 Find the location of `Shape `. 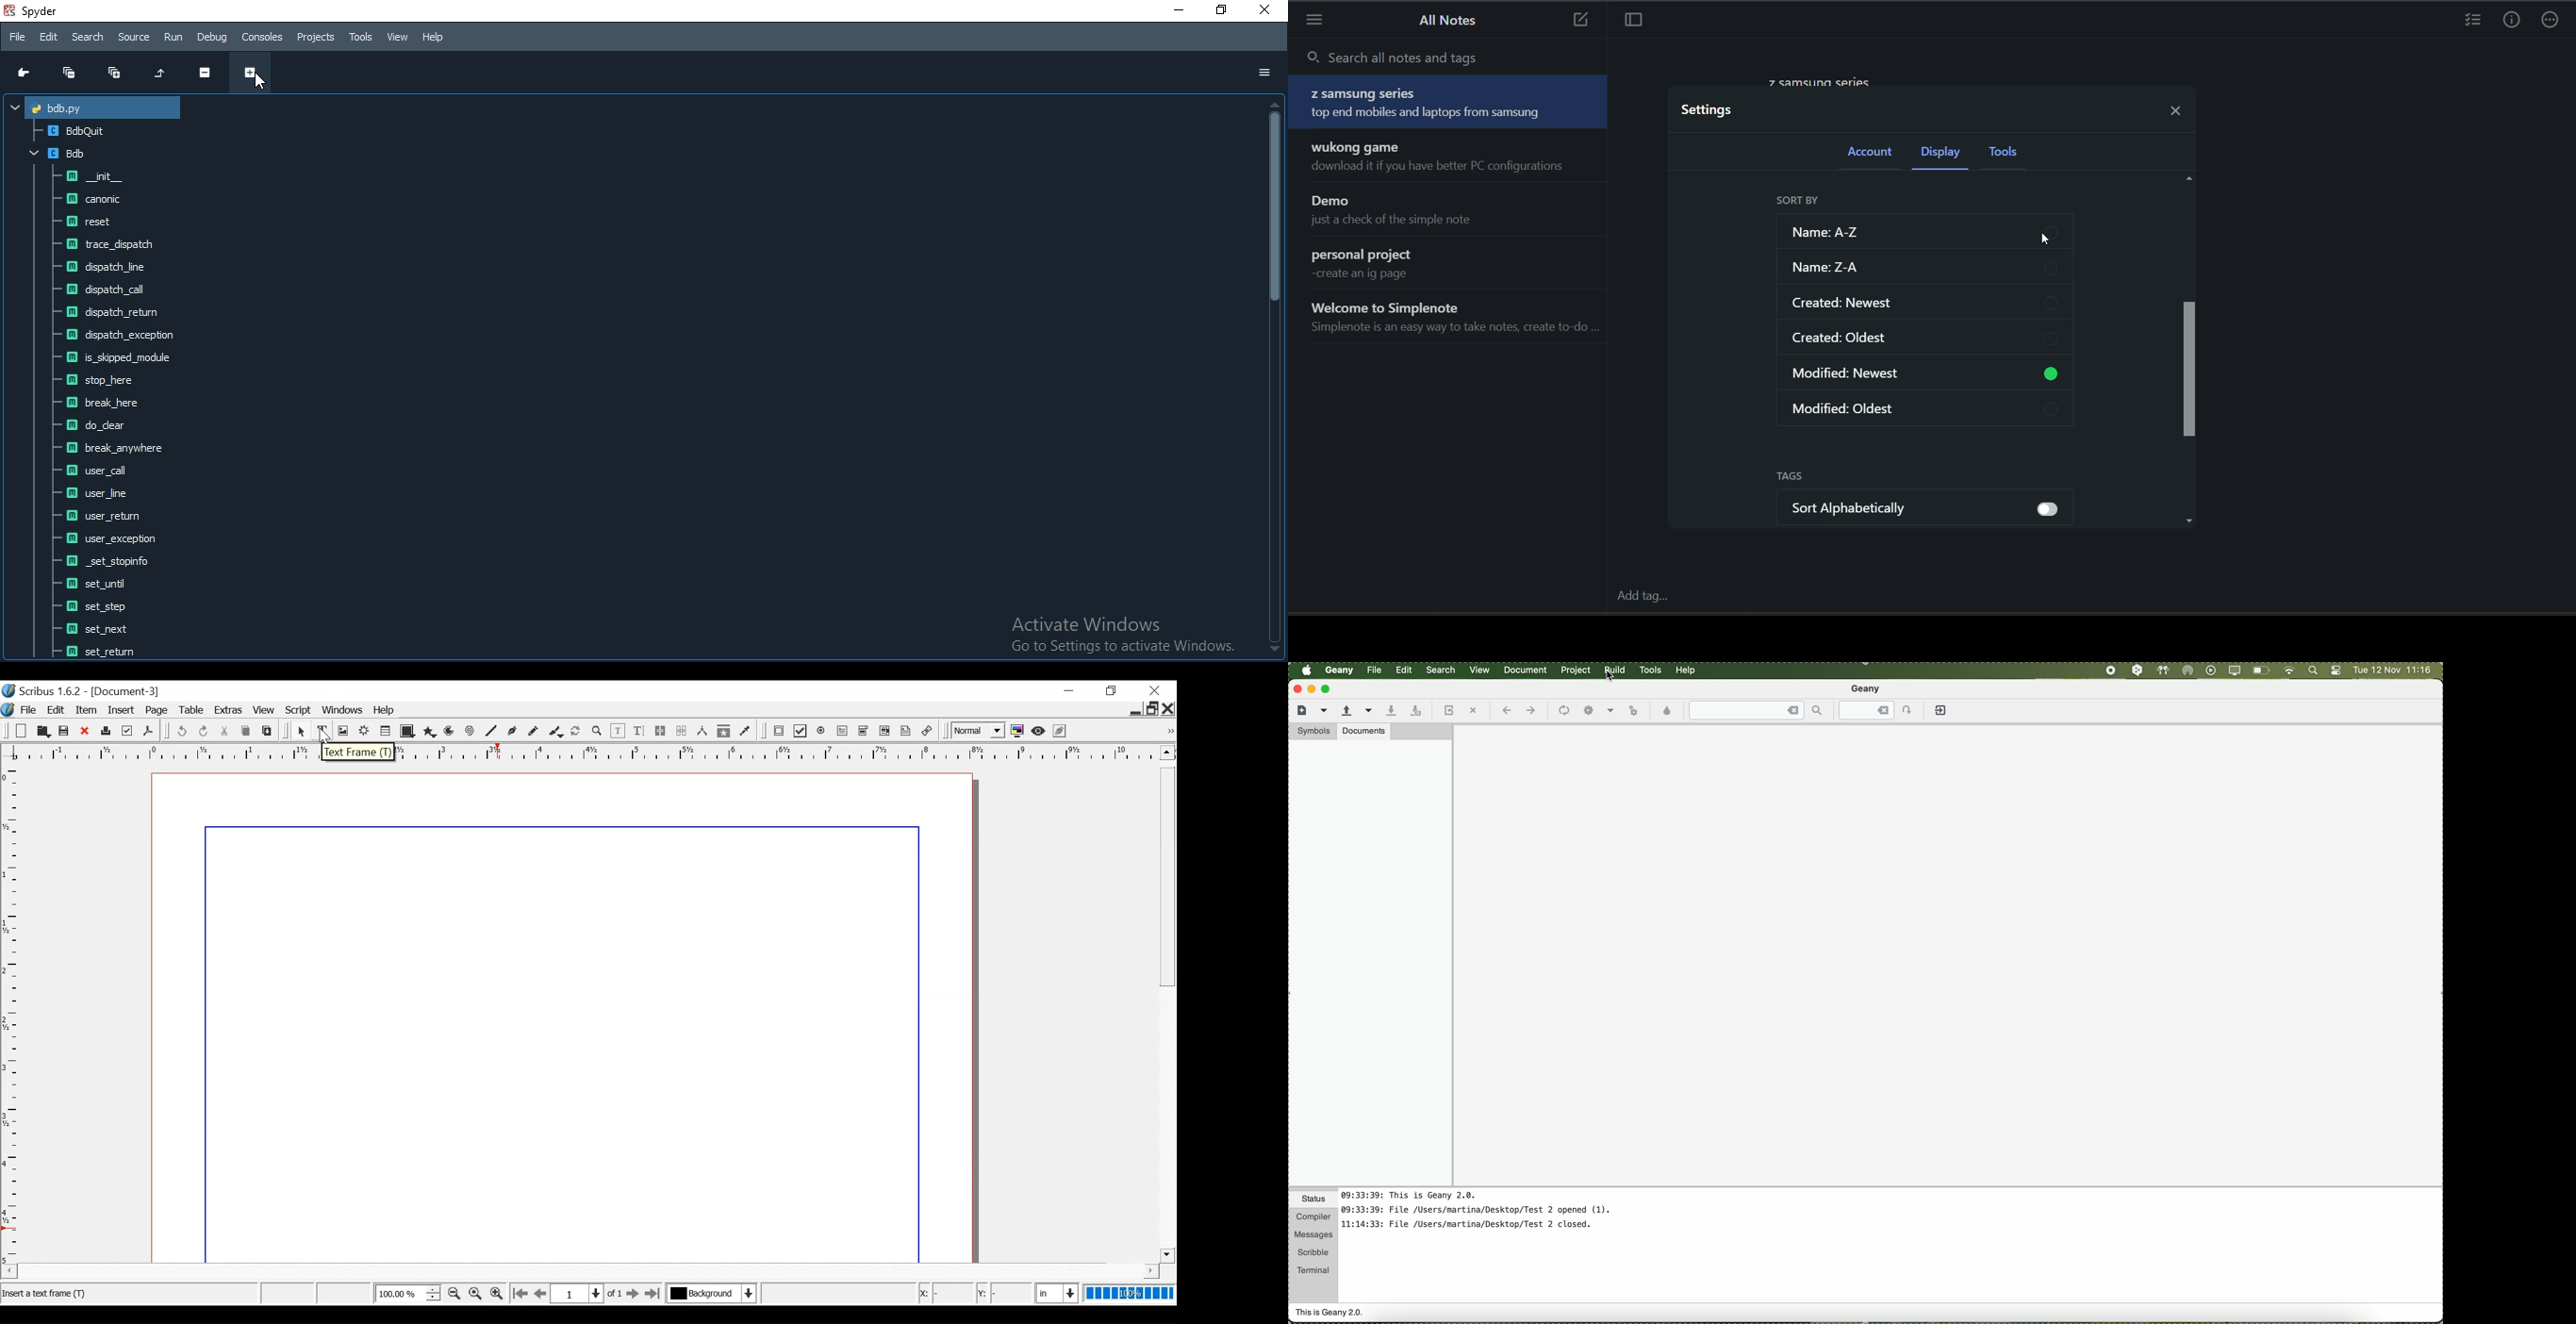

Shape  is located at coordinates (409, 731).